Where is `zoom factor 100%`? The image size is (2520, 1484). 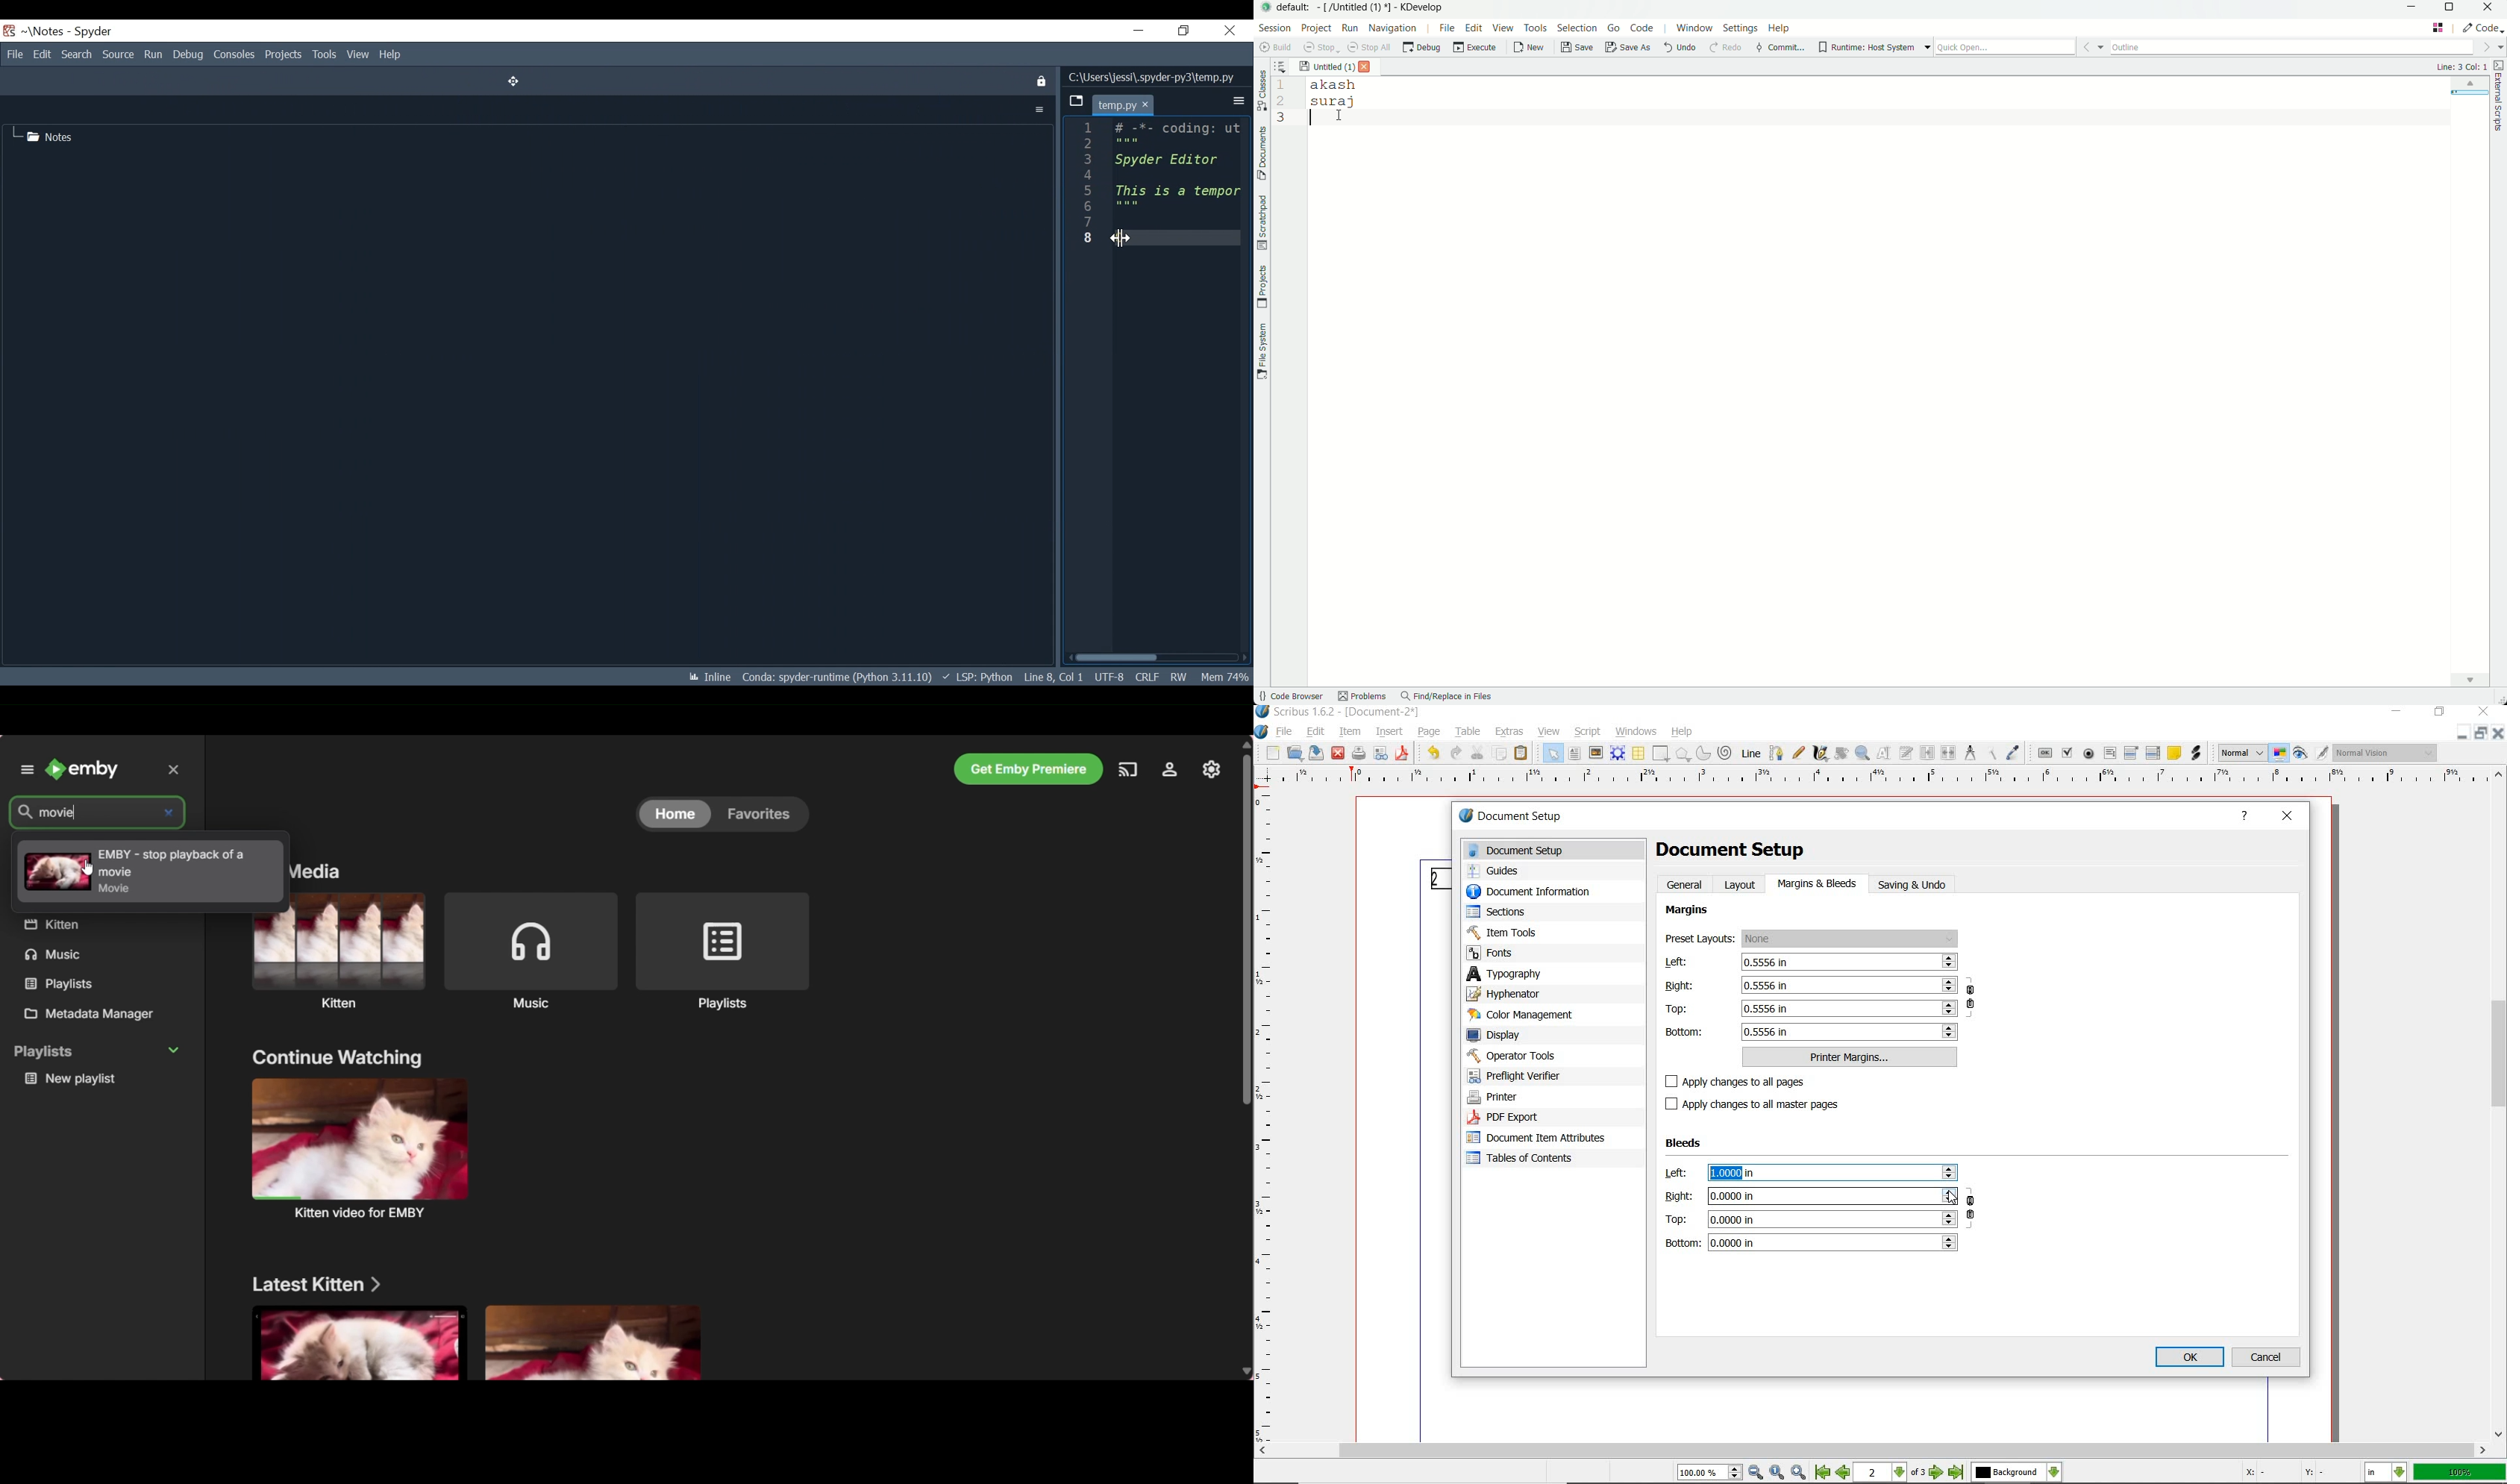 zoom factor 100% is located at coordinates (2460, 1473).